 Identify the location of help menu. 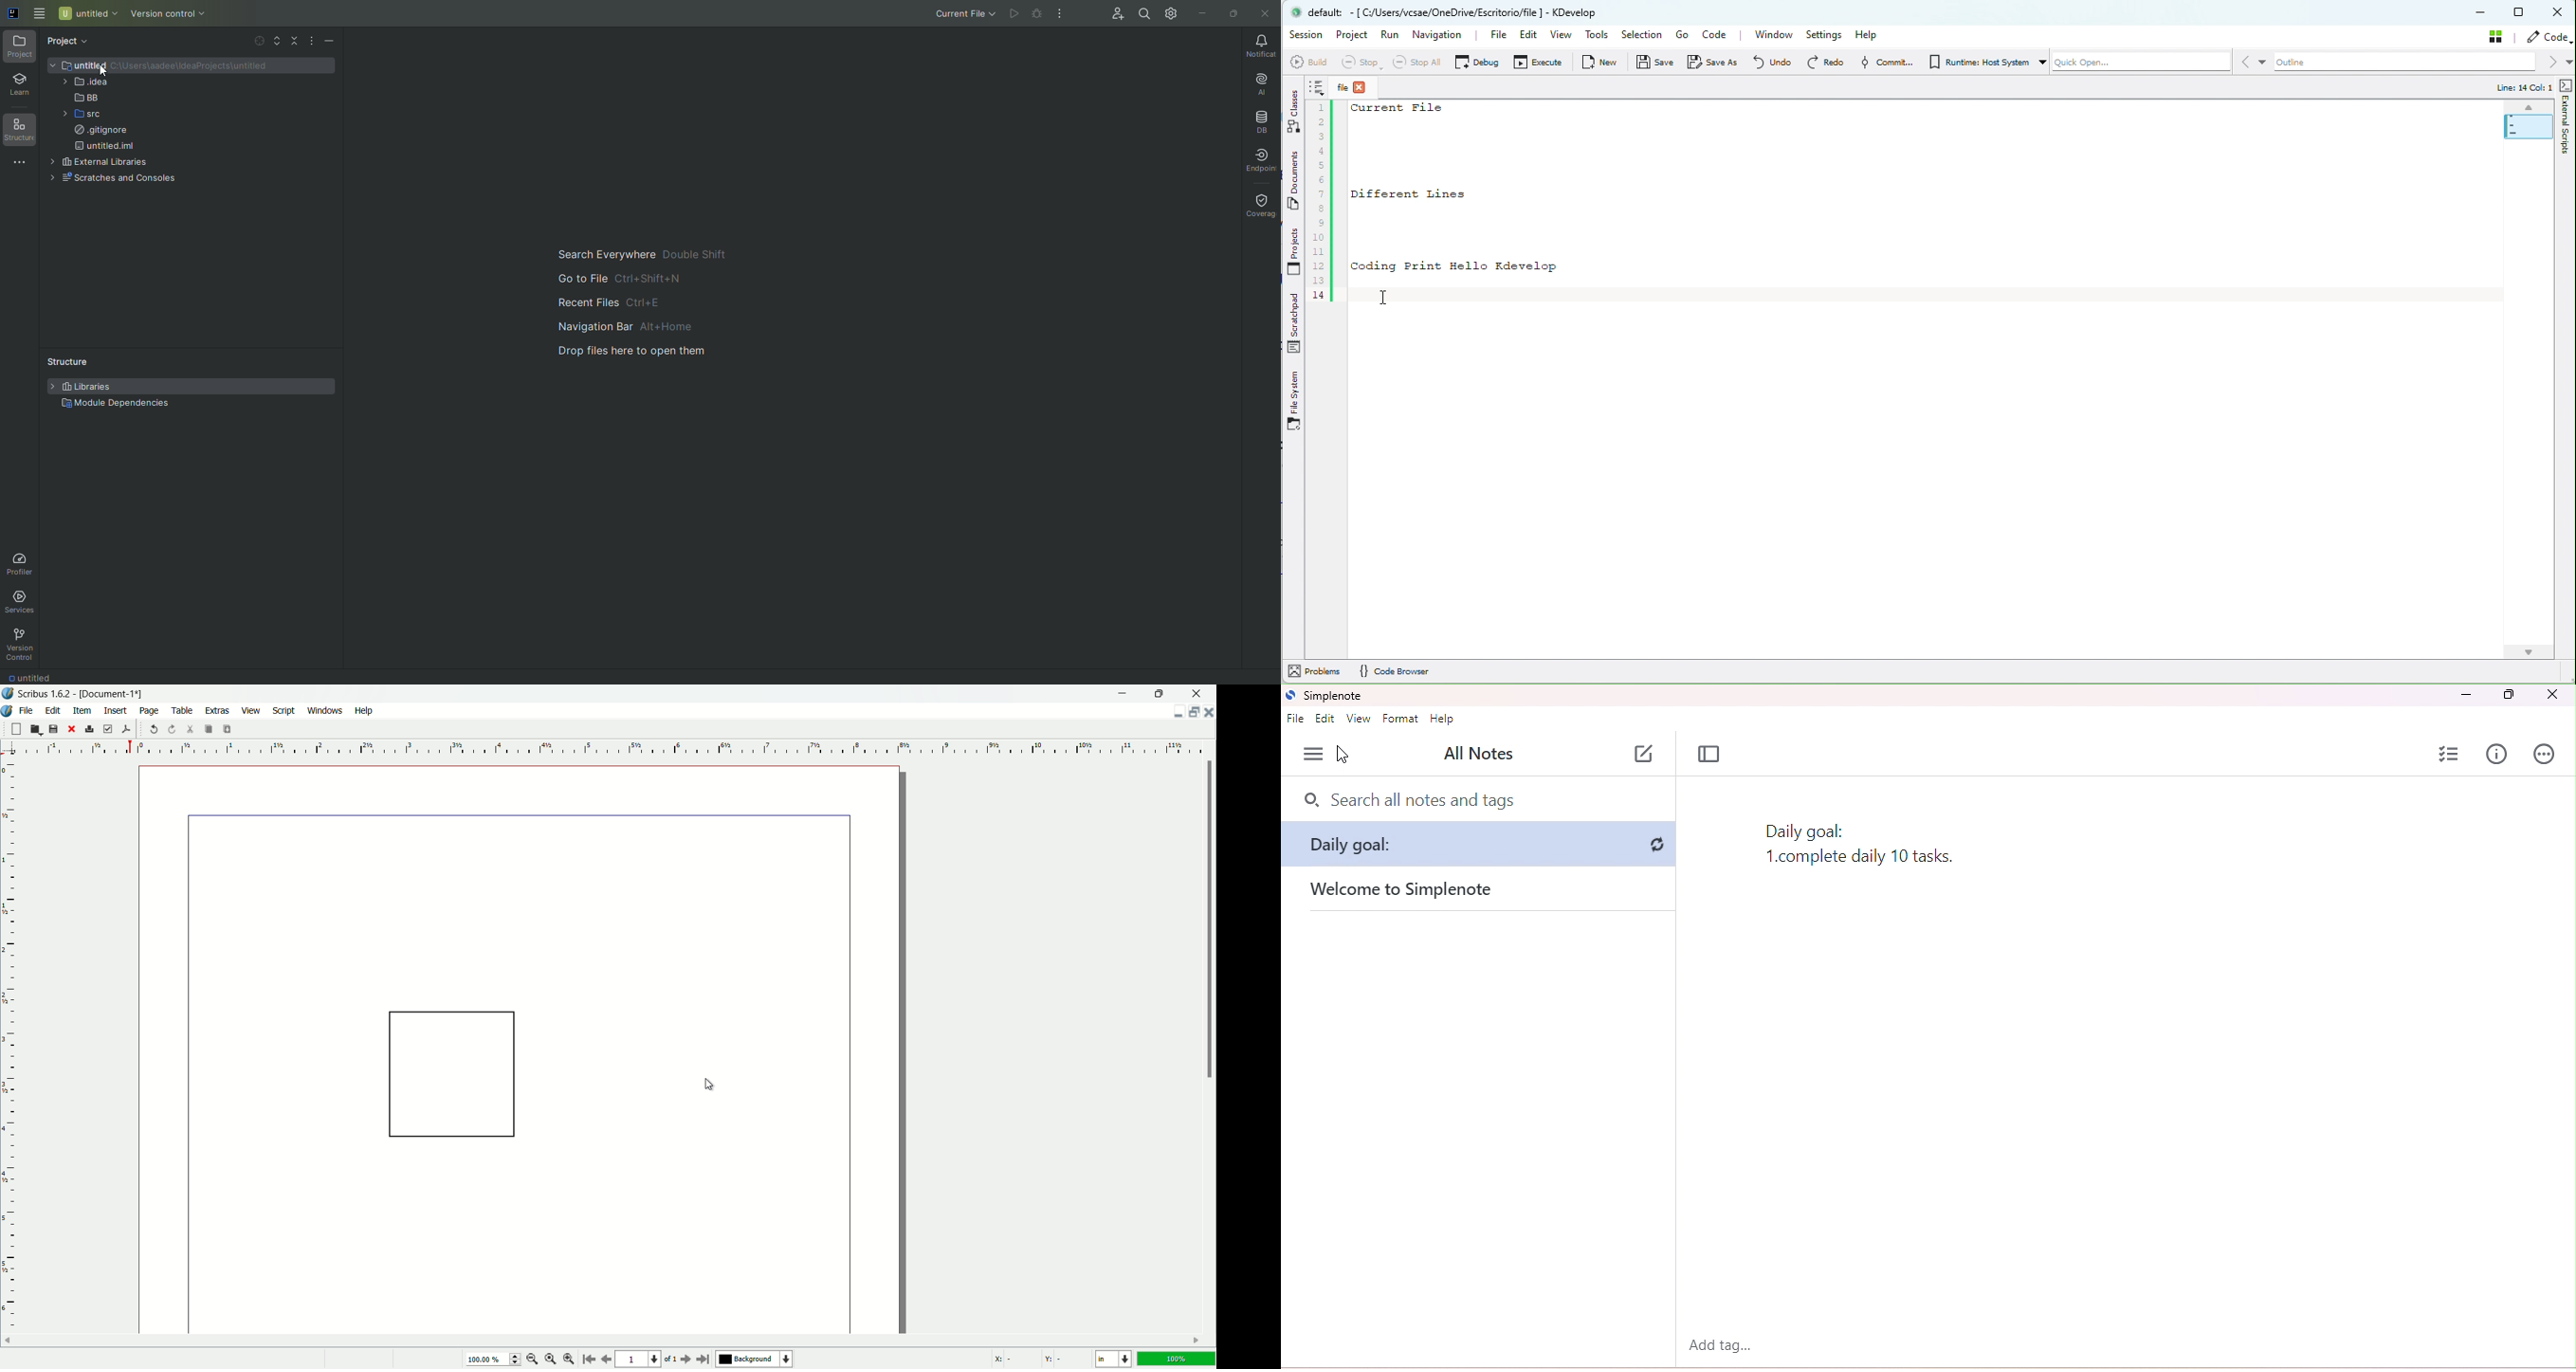
(363, 711).